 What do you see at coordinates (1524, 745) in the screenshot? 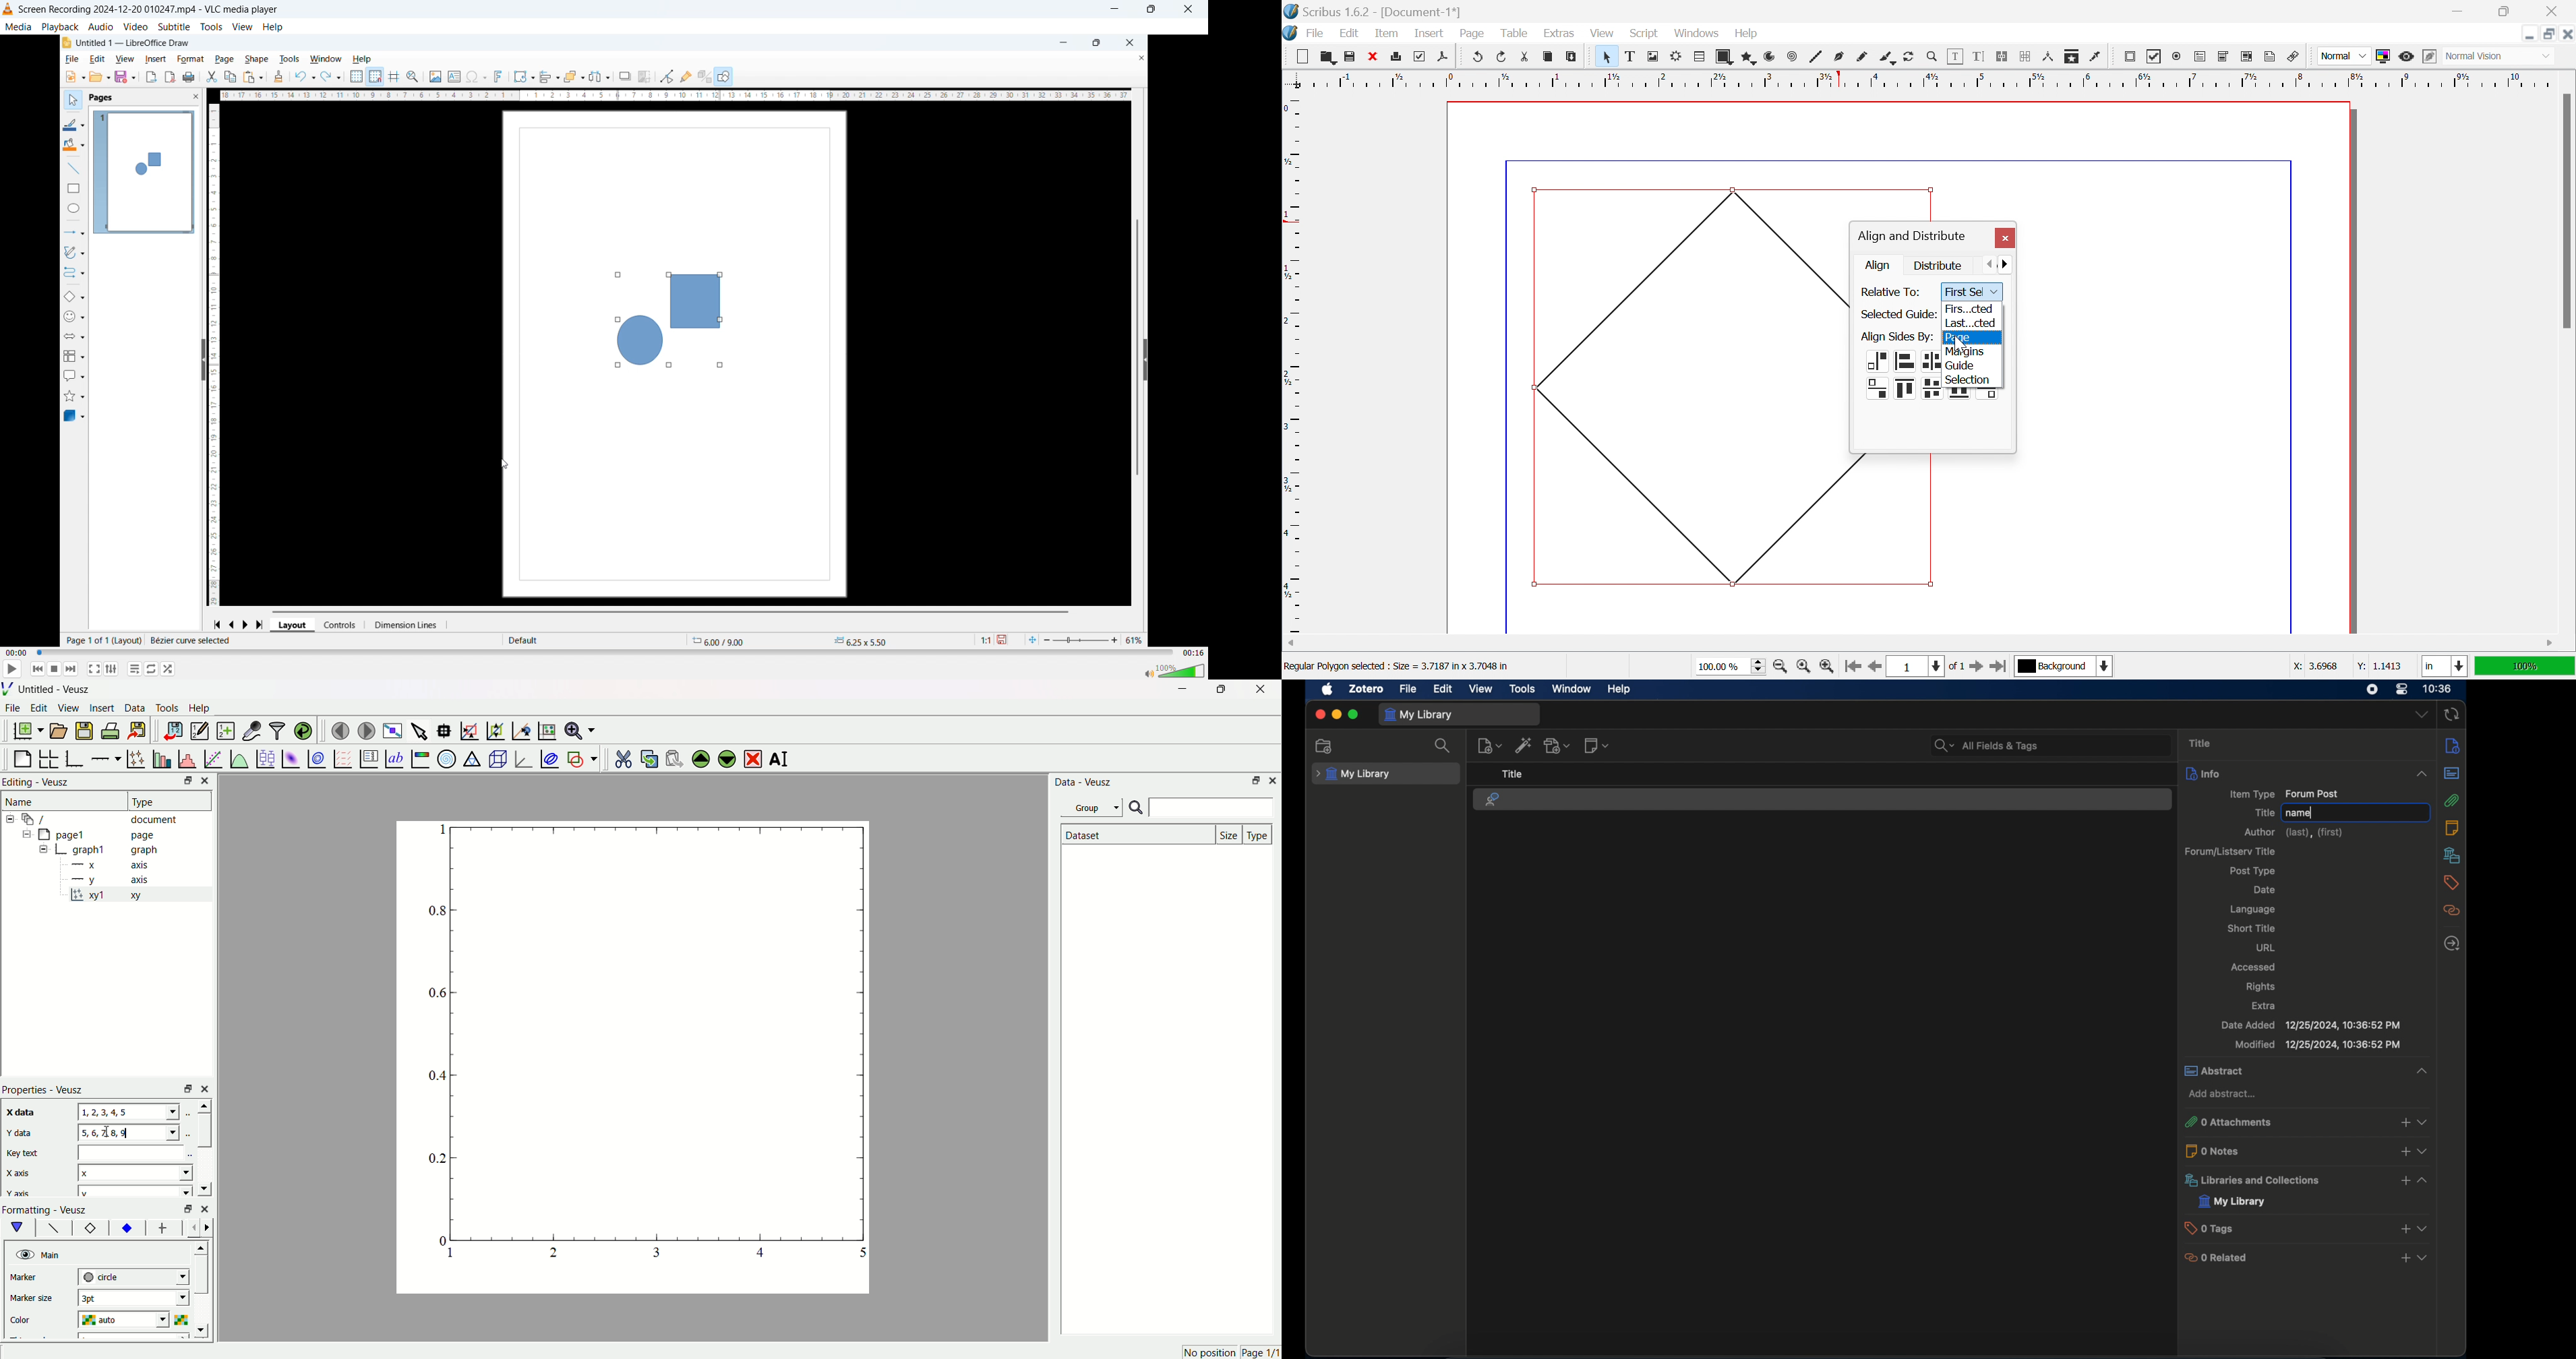
I see `add item by identifier` at bounding box center [1524, 745].